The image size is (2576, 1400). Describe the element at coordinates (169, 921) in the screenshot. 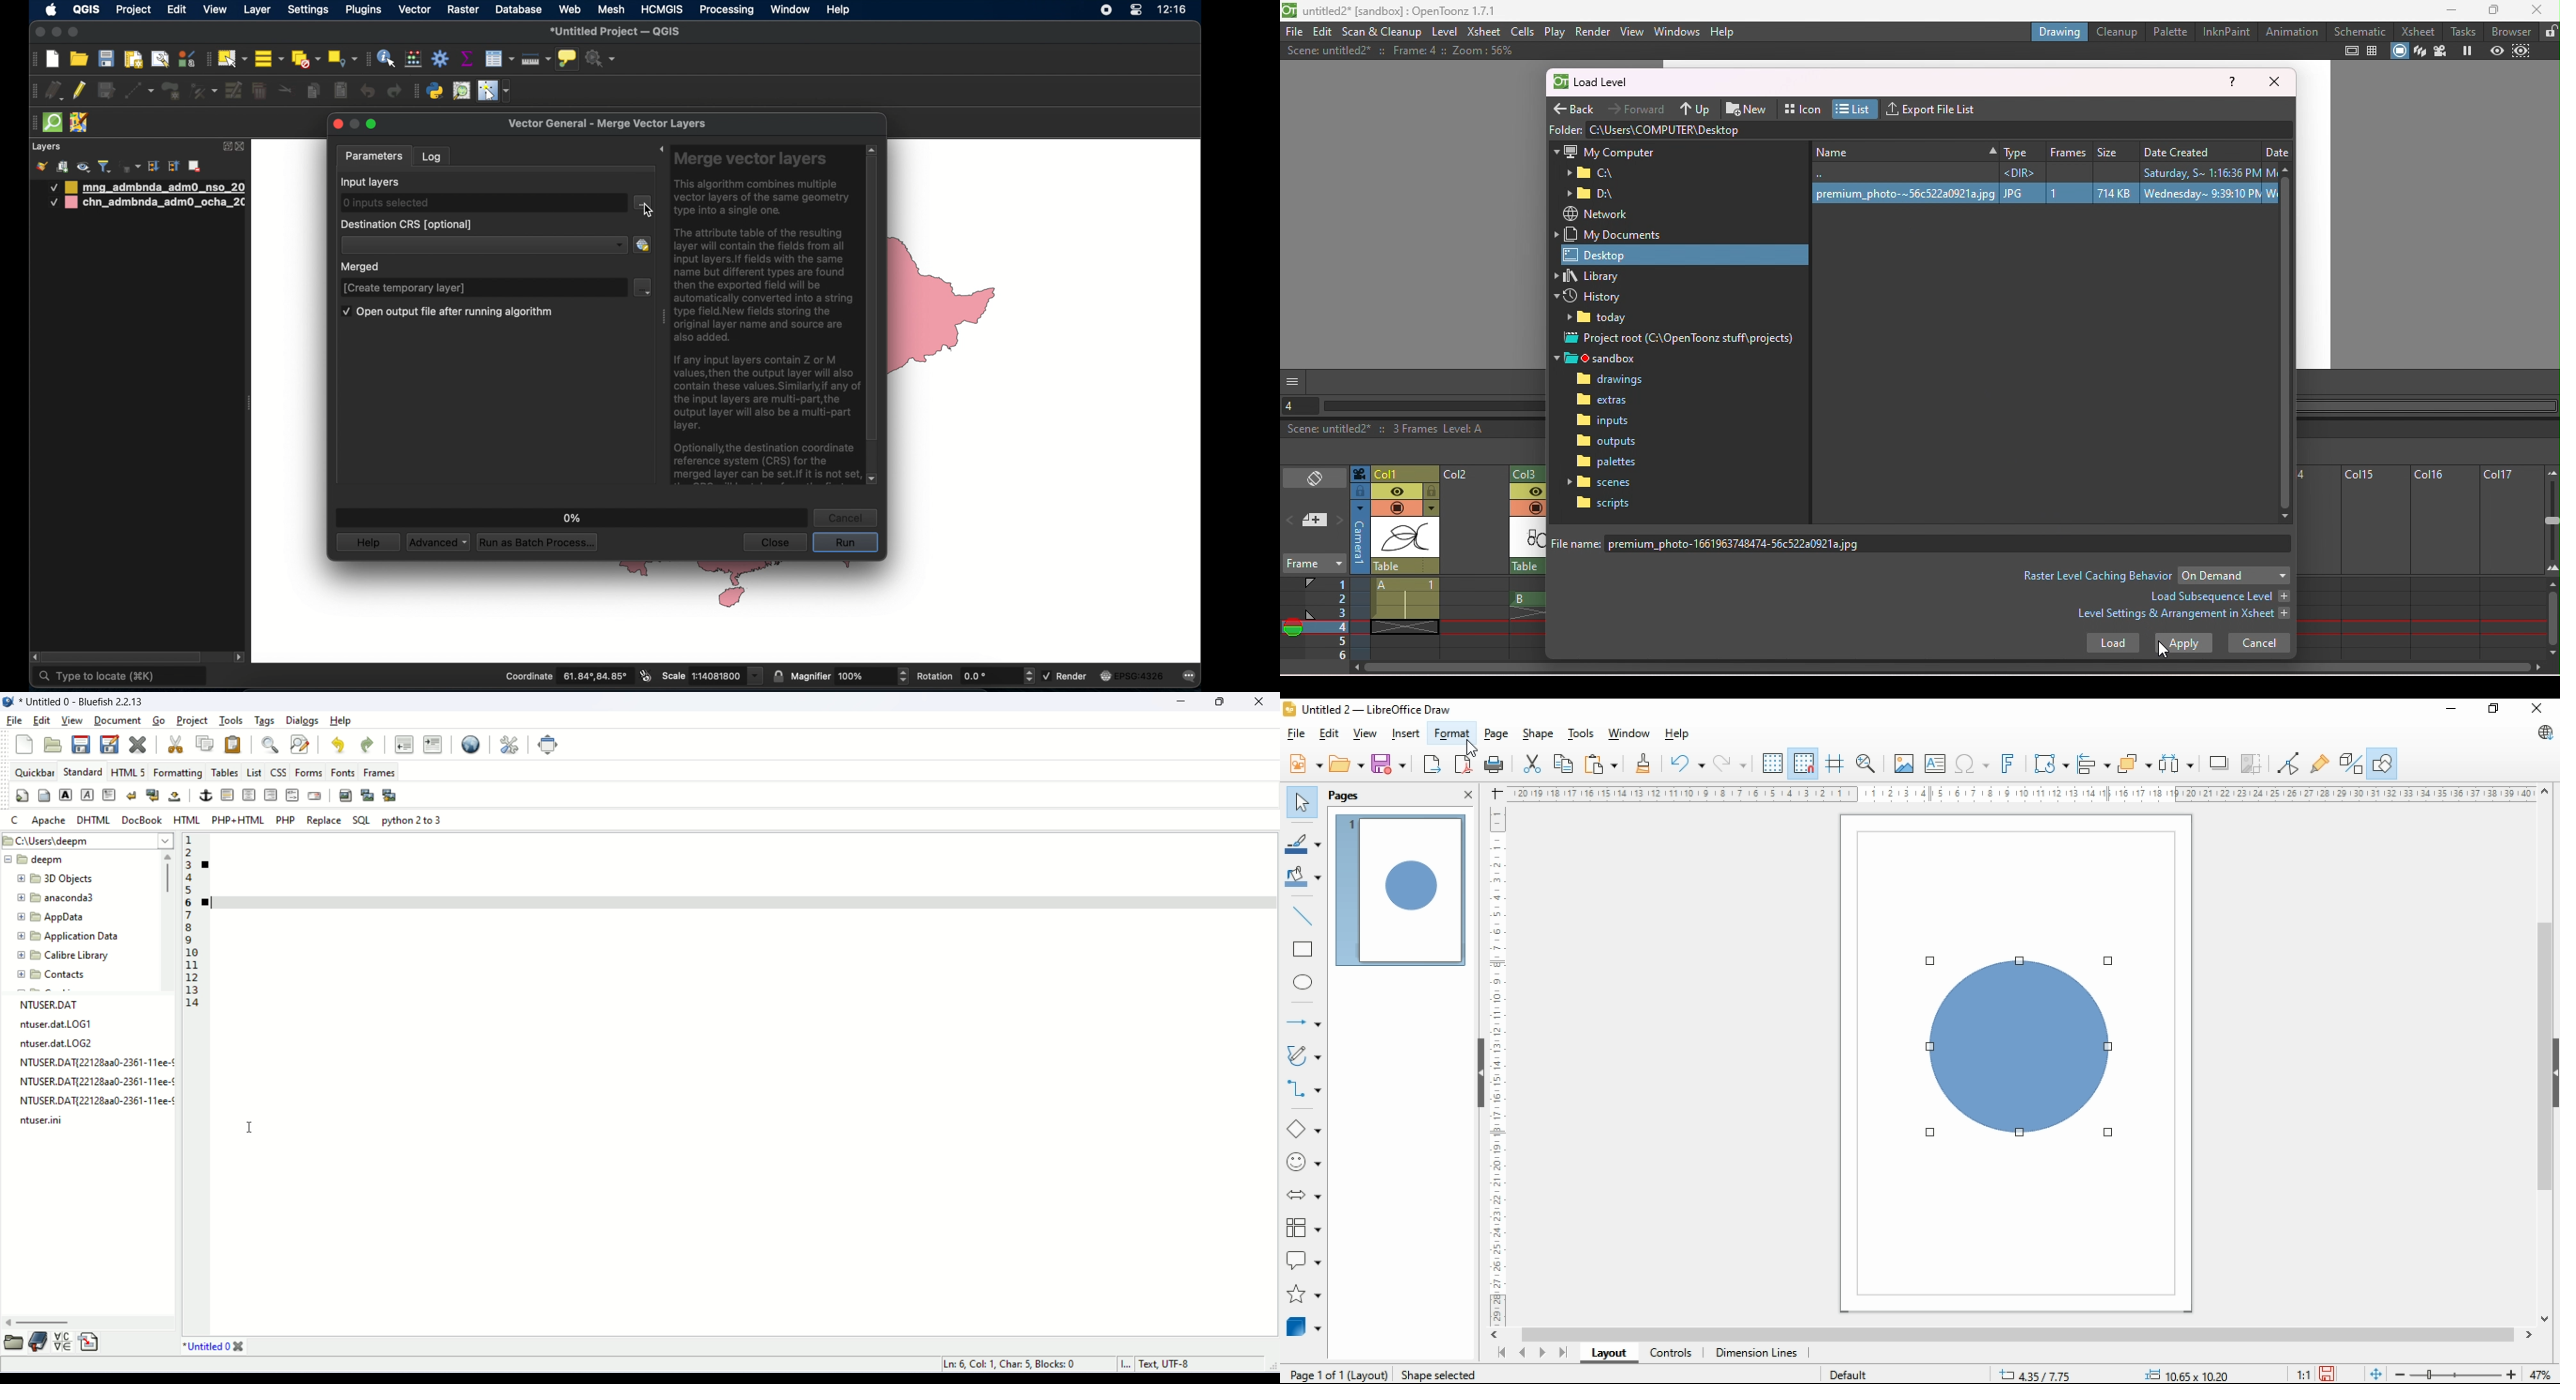

I see `scroll bar` at that location.